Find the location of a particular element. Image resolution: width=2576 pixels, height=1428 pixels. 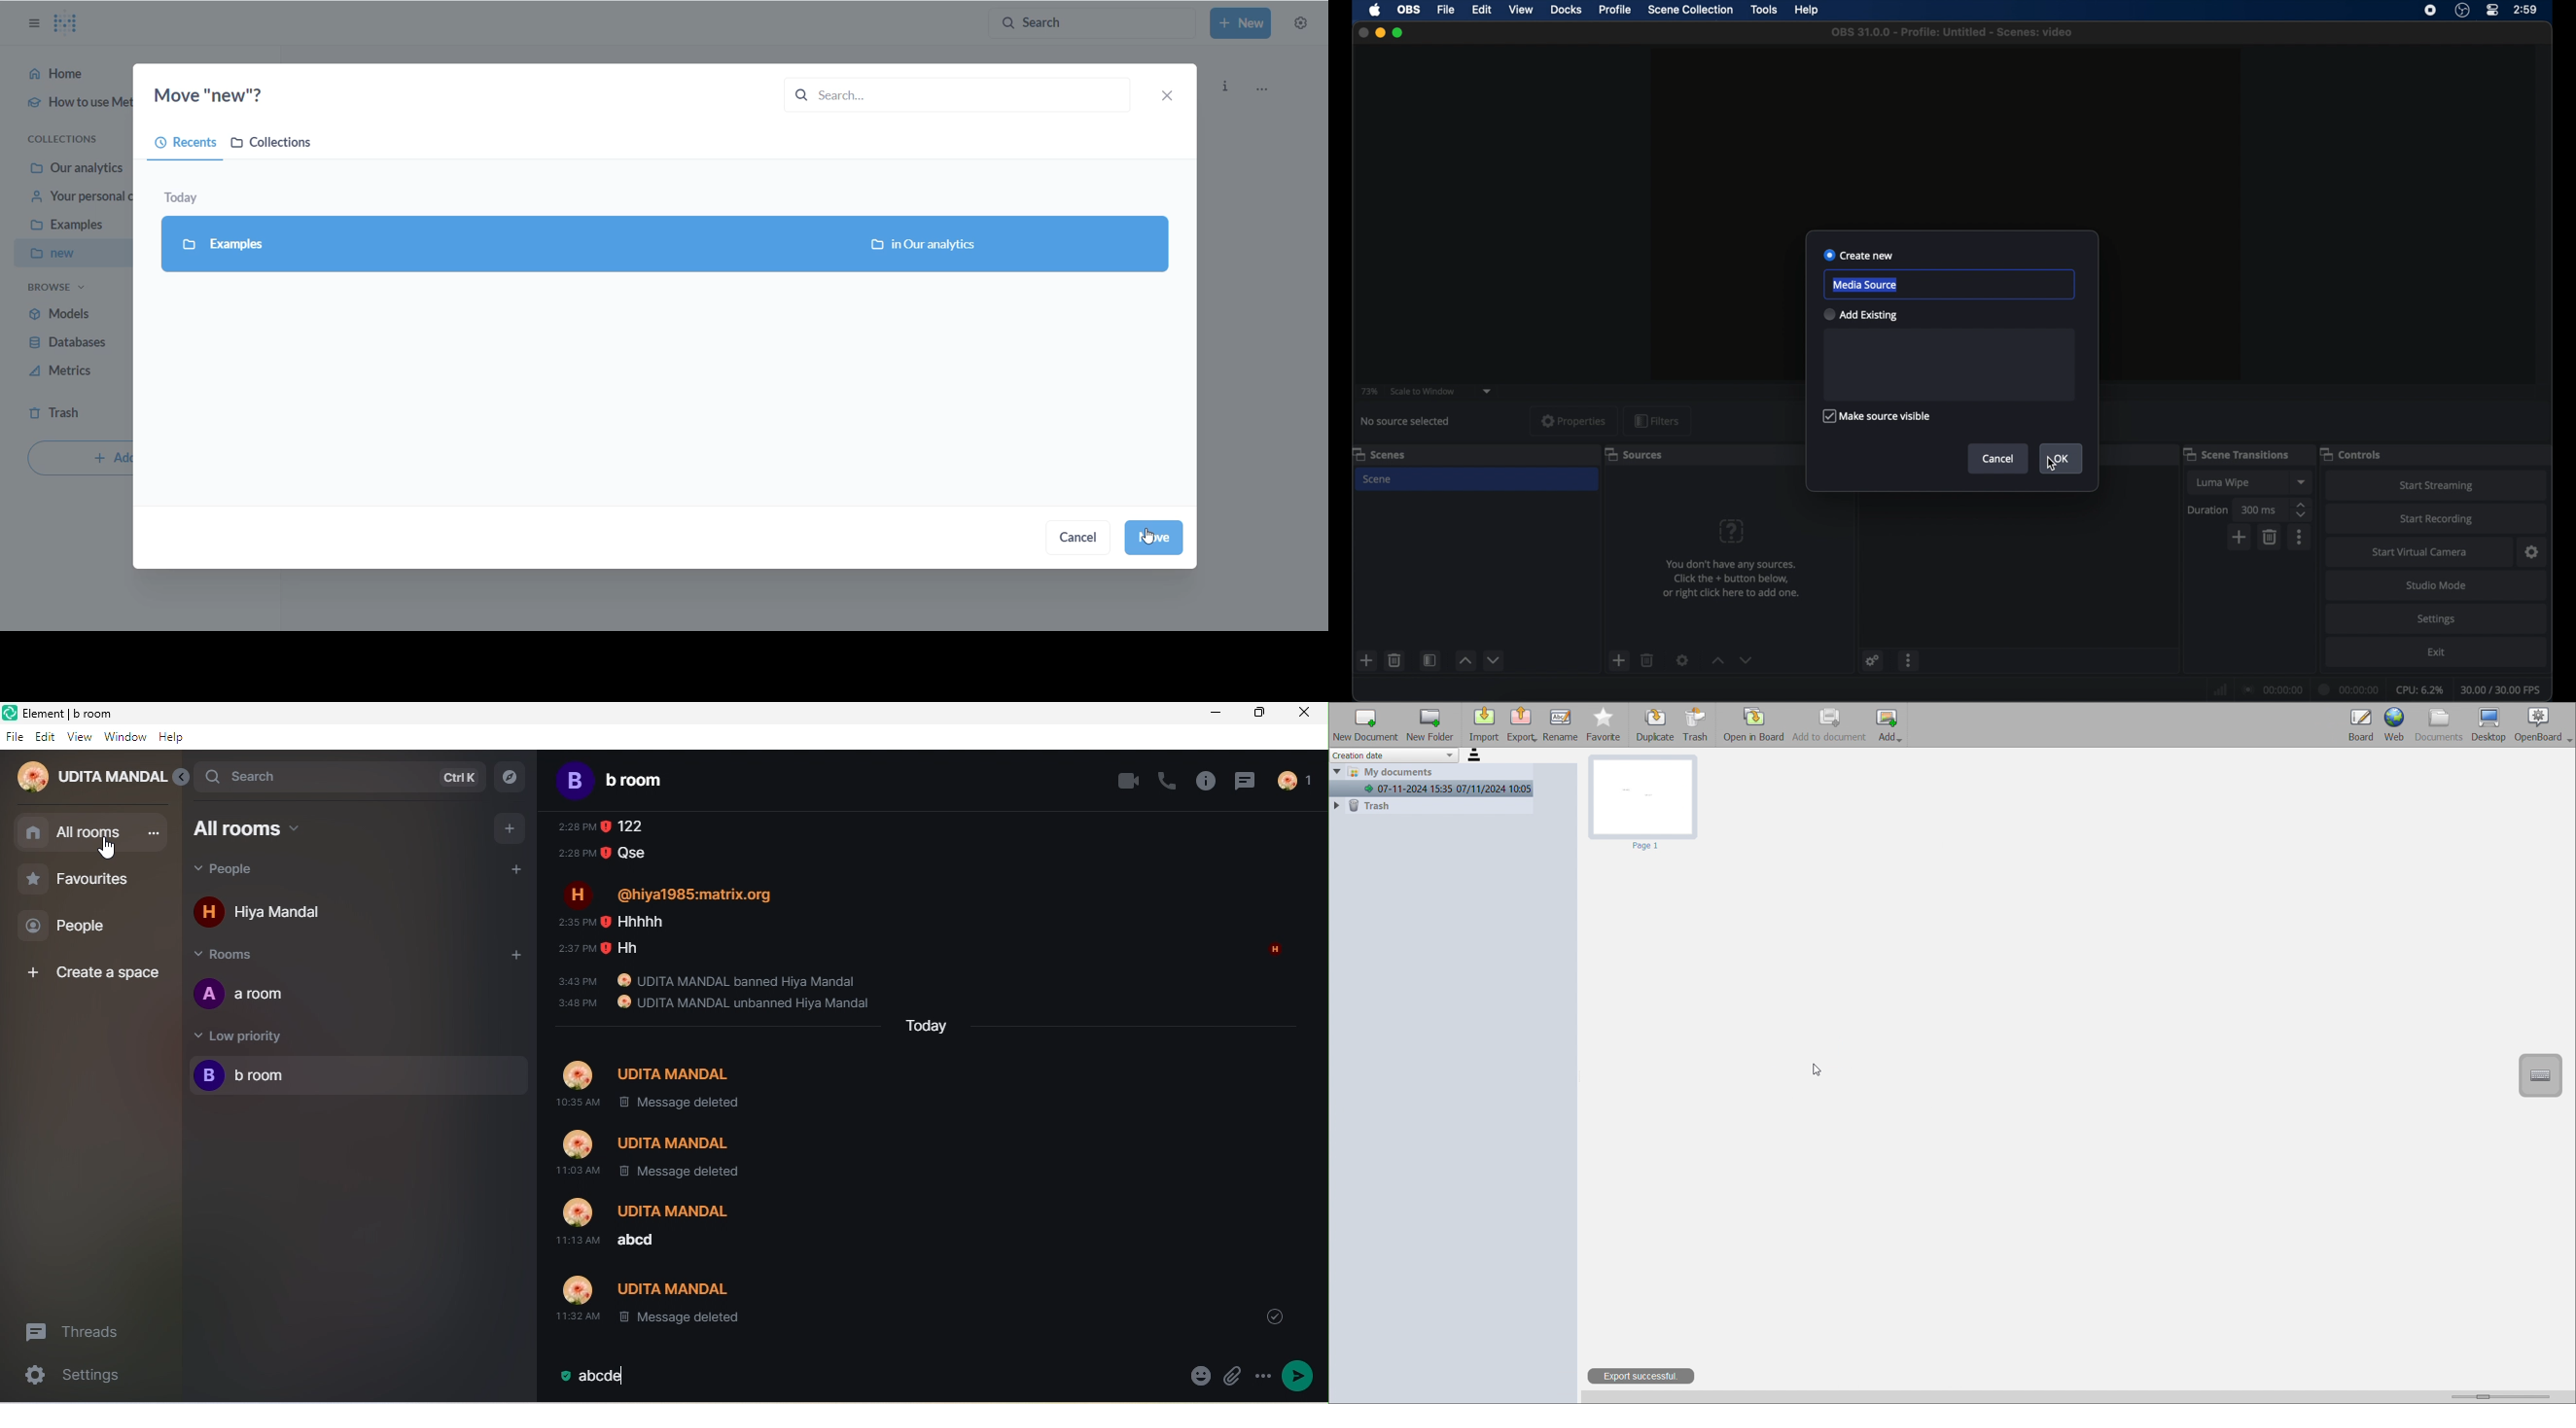

scenes is located at coordinates (1380, 454).